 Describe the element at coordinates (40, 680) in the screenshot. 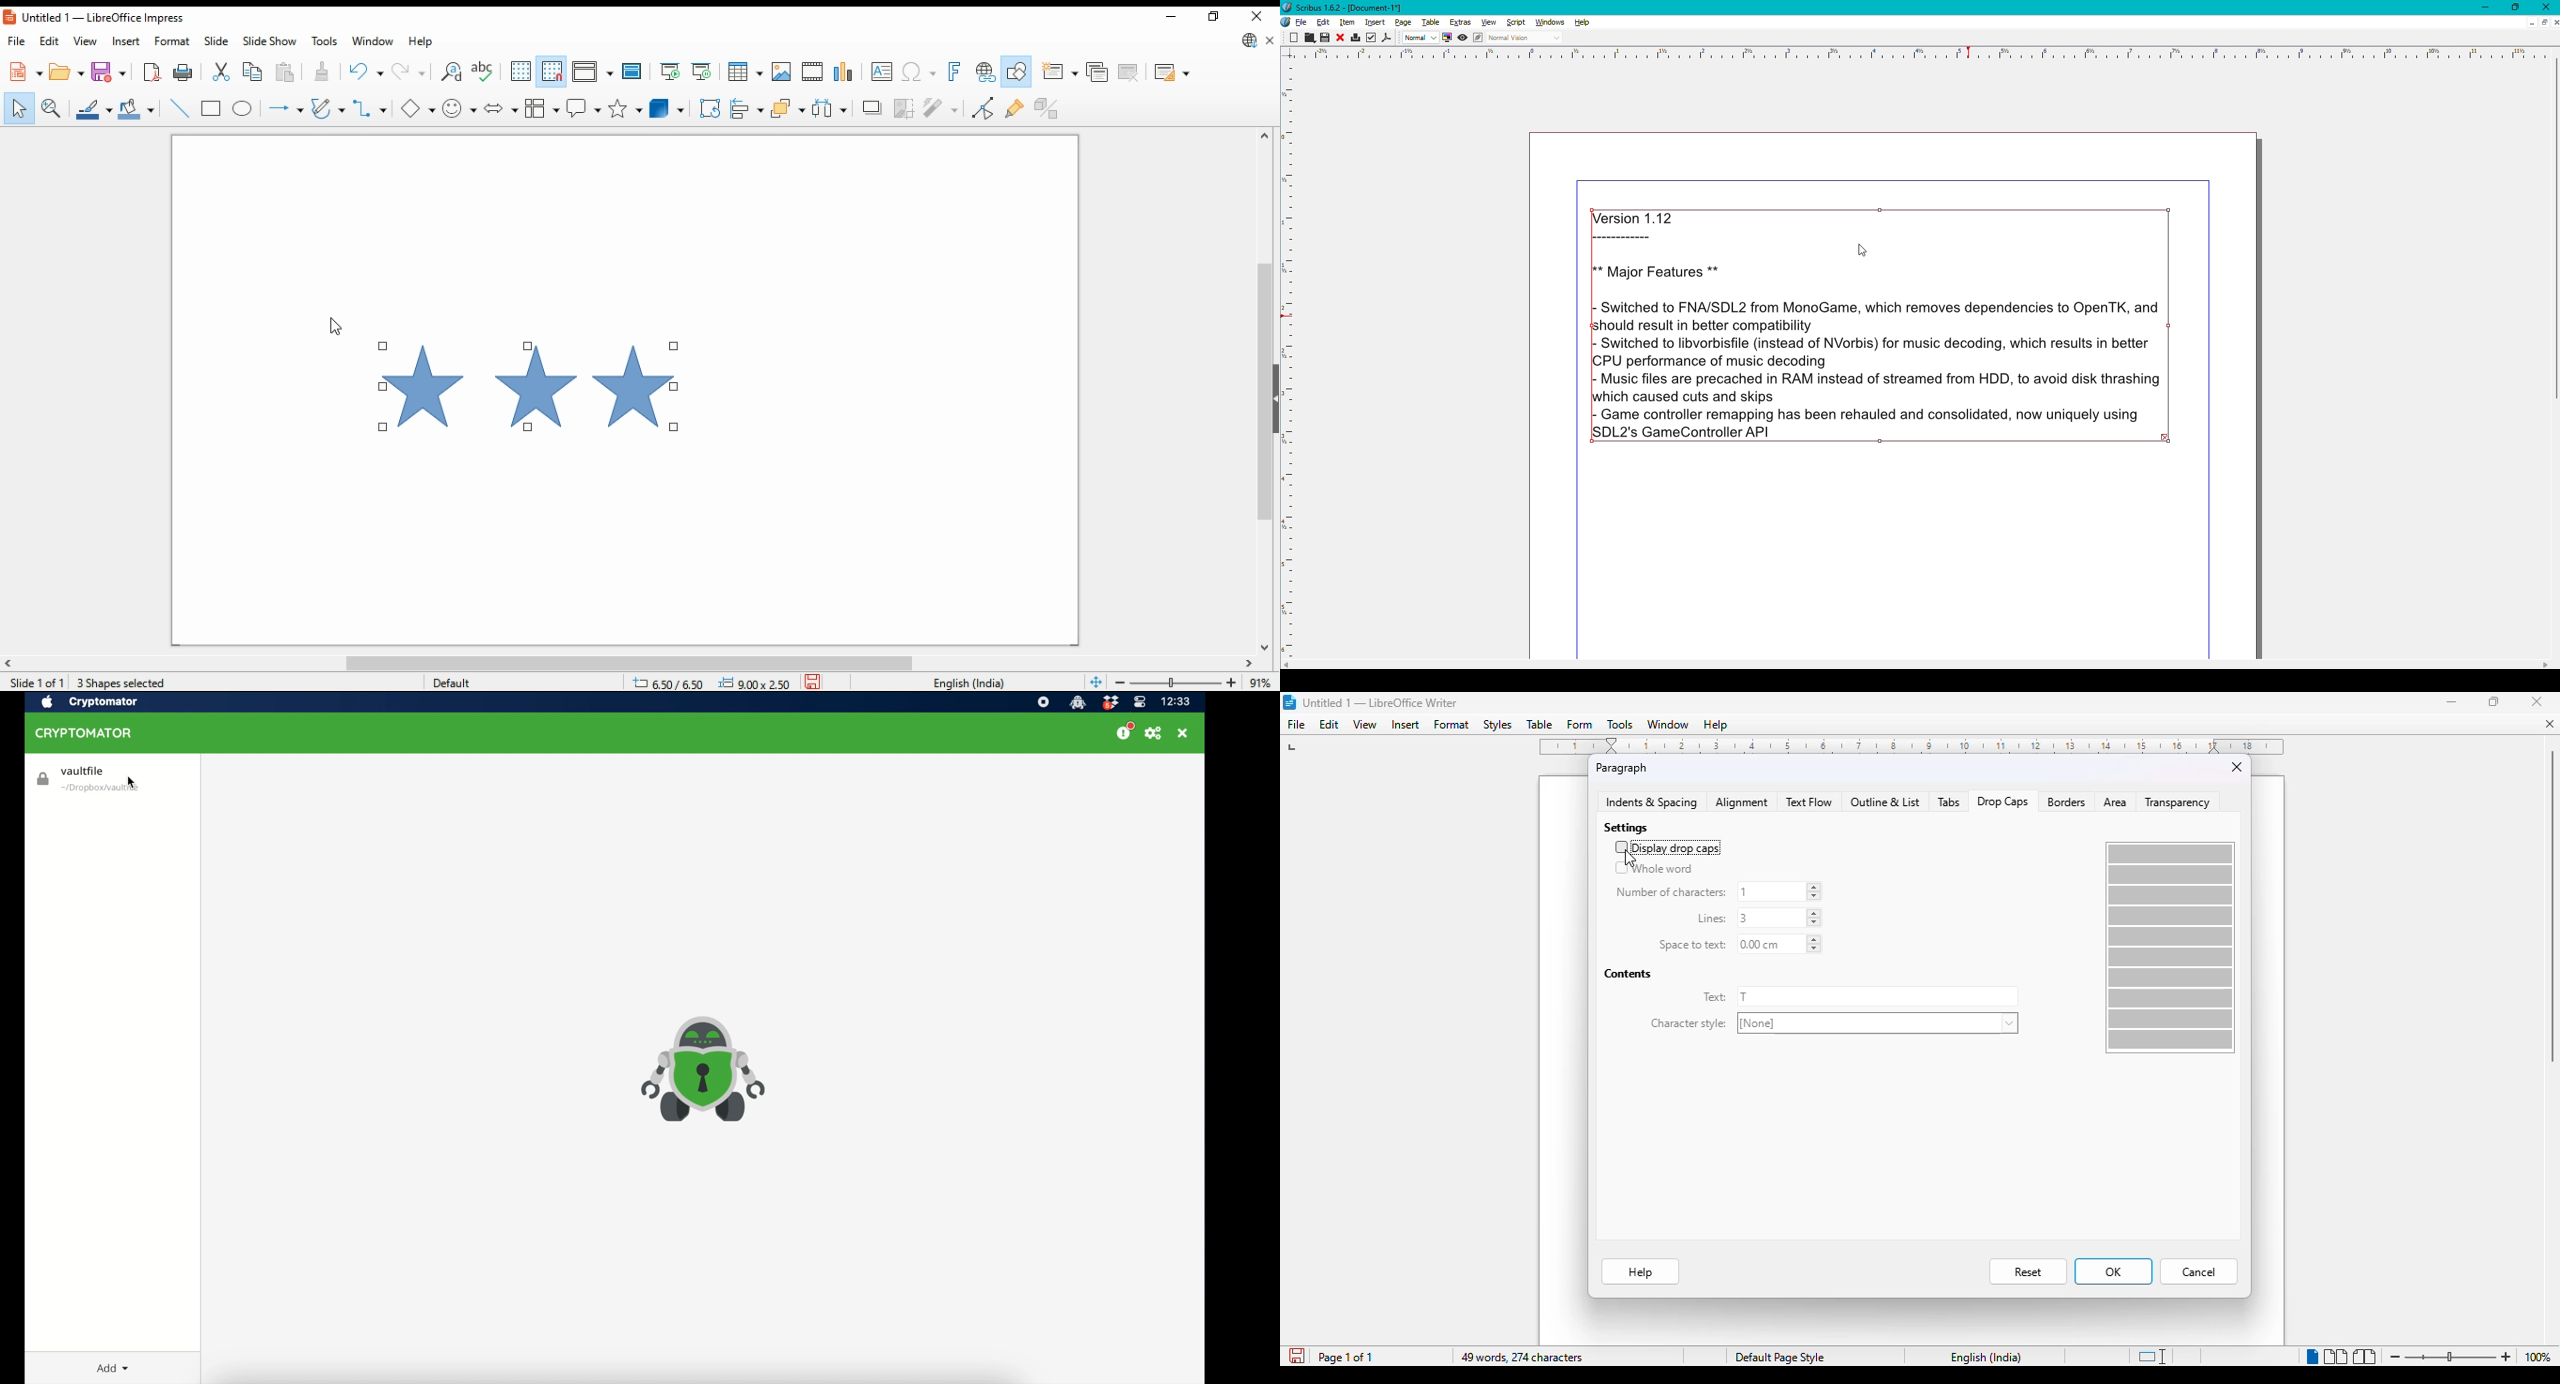

I see `slide info` at that location.